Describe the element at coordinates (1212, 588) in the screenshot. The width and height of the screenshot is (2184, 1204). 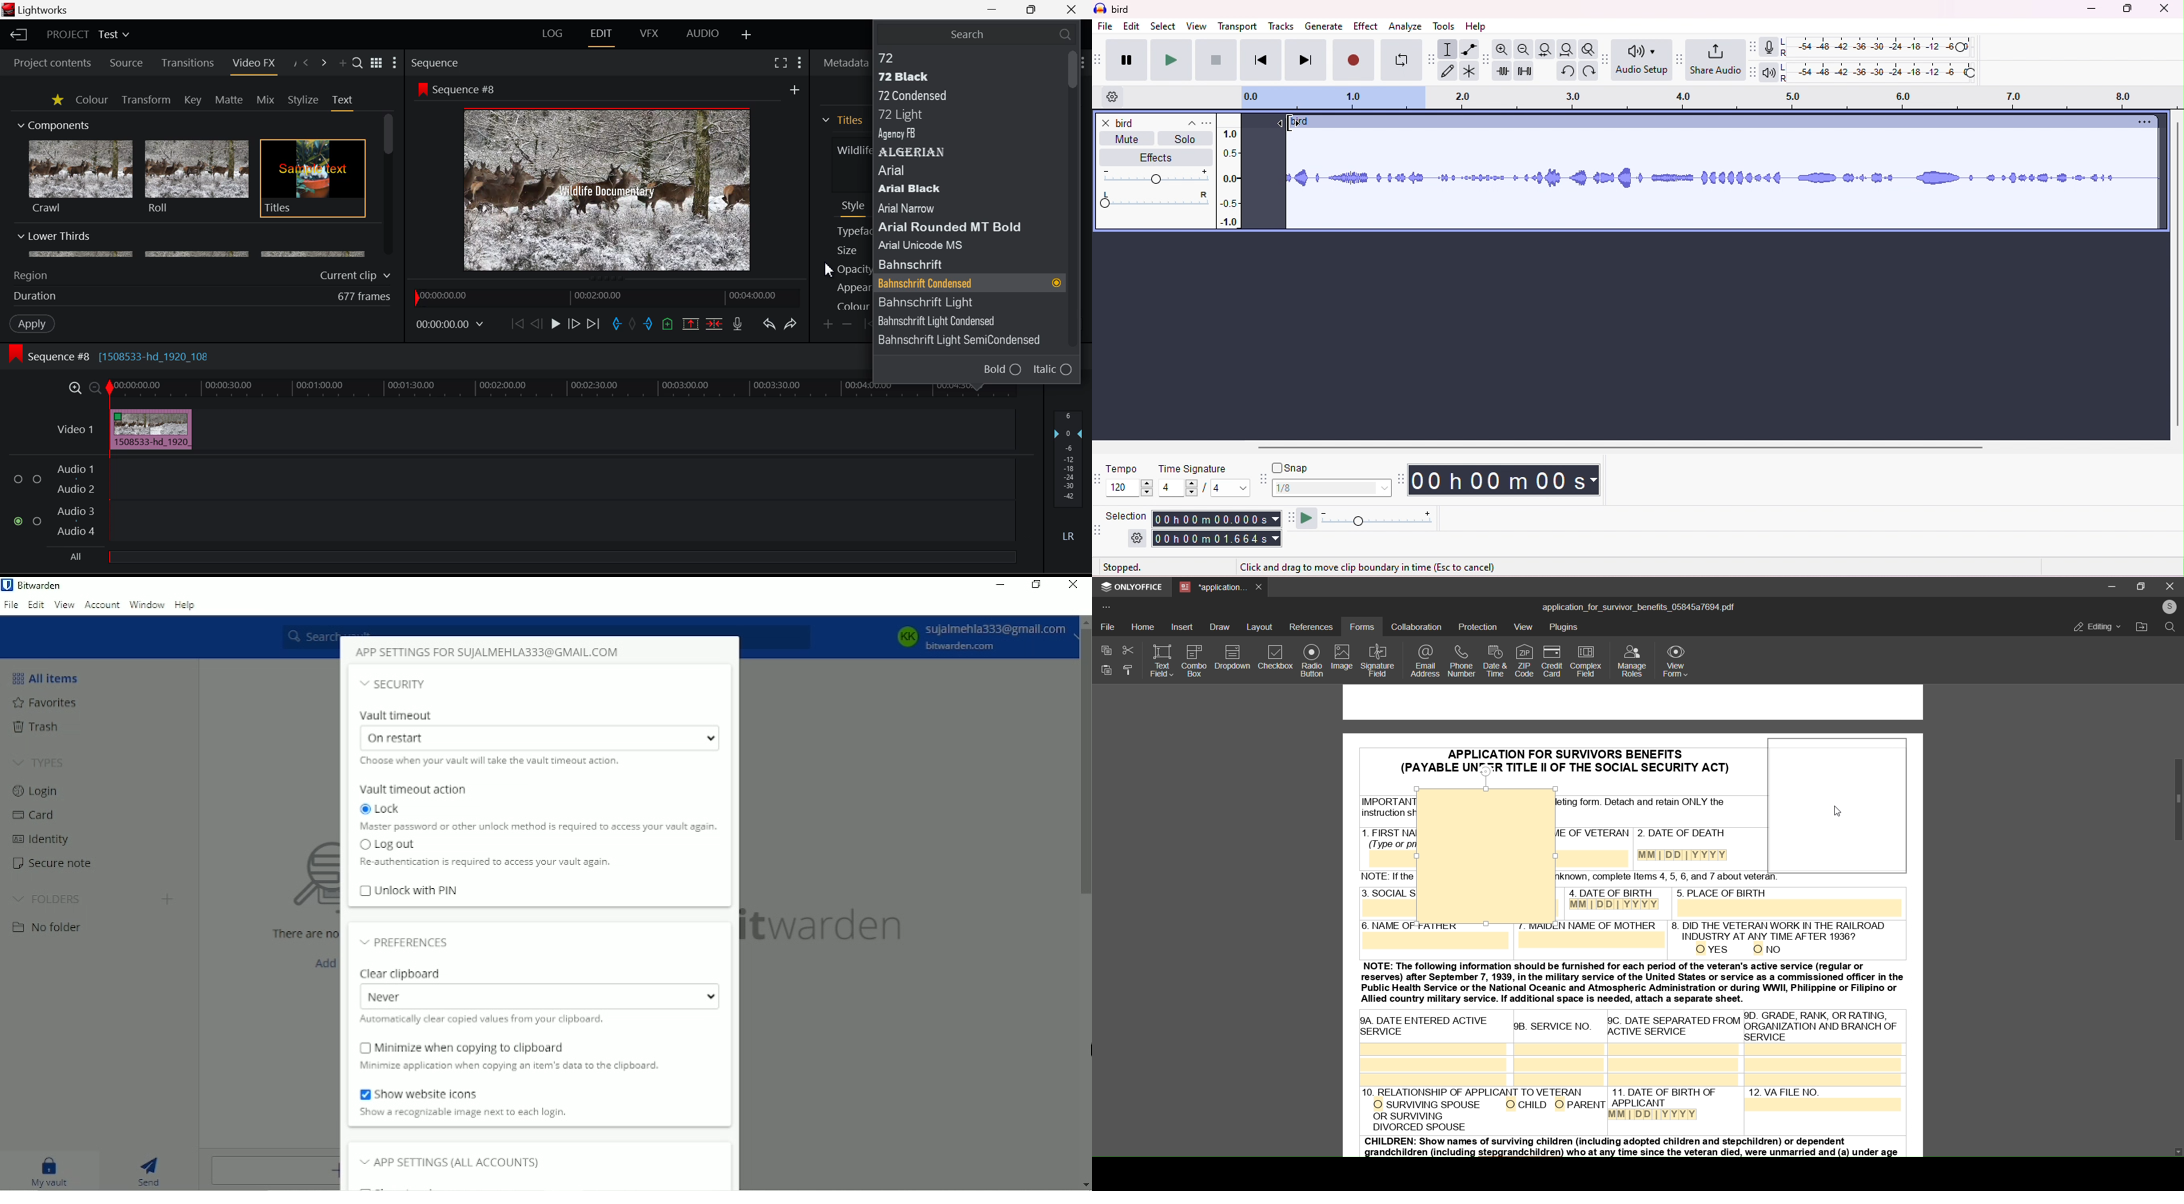
I see `tab name` at that location.